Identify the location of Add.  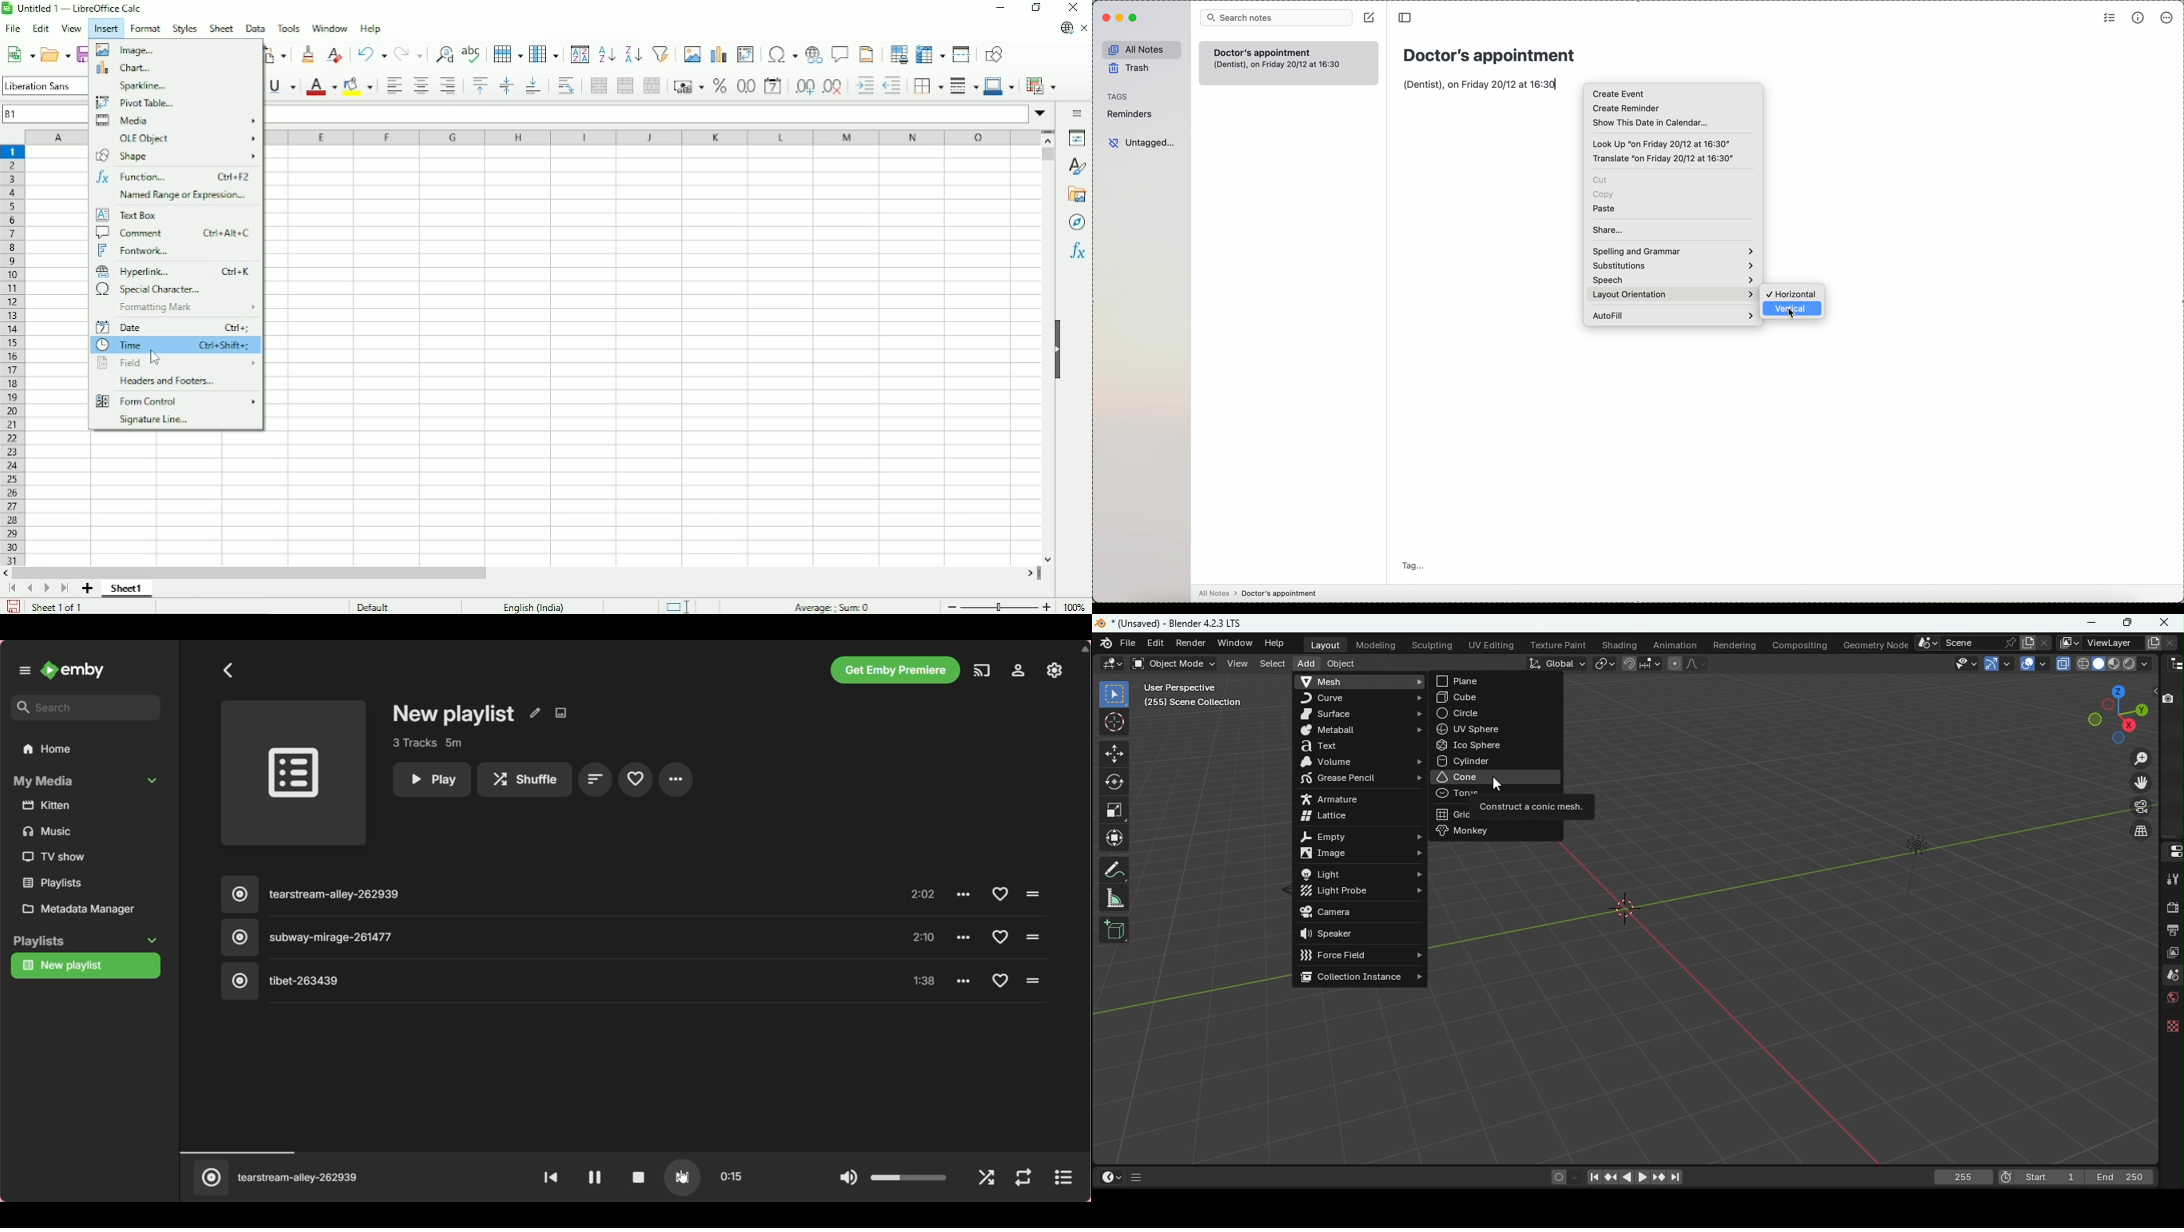
(1305, 662).